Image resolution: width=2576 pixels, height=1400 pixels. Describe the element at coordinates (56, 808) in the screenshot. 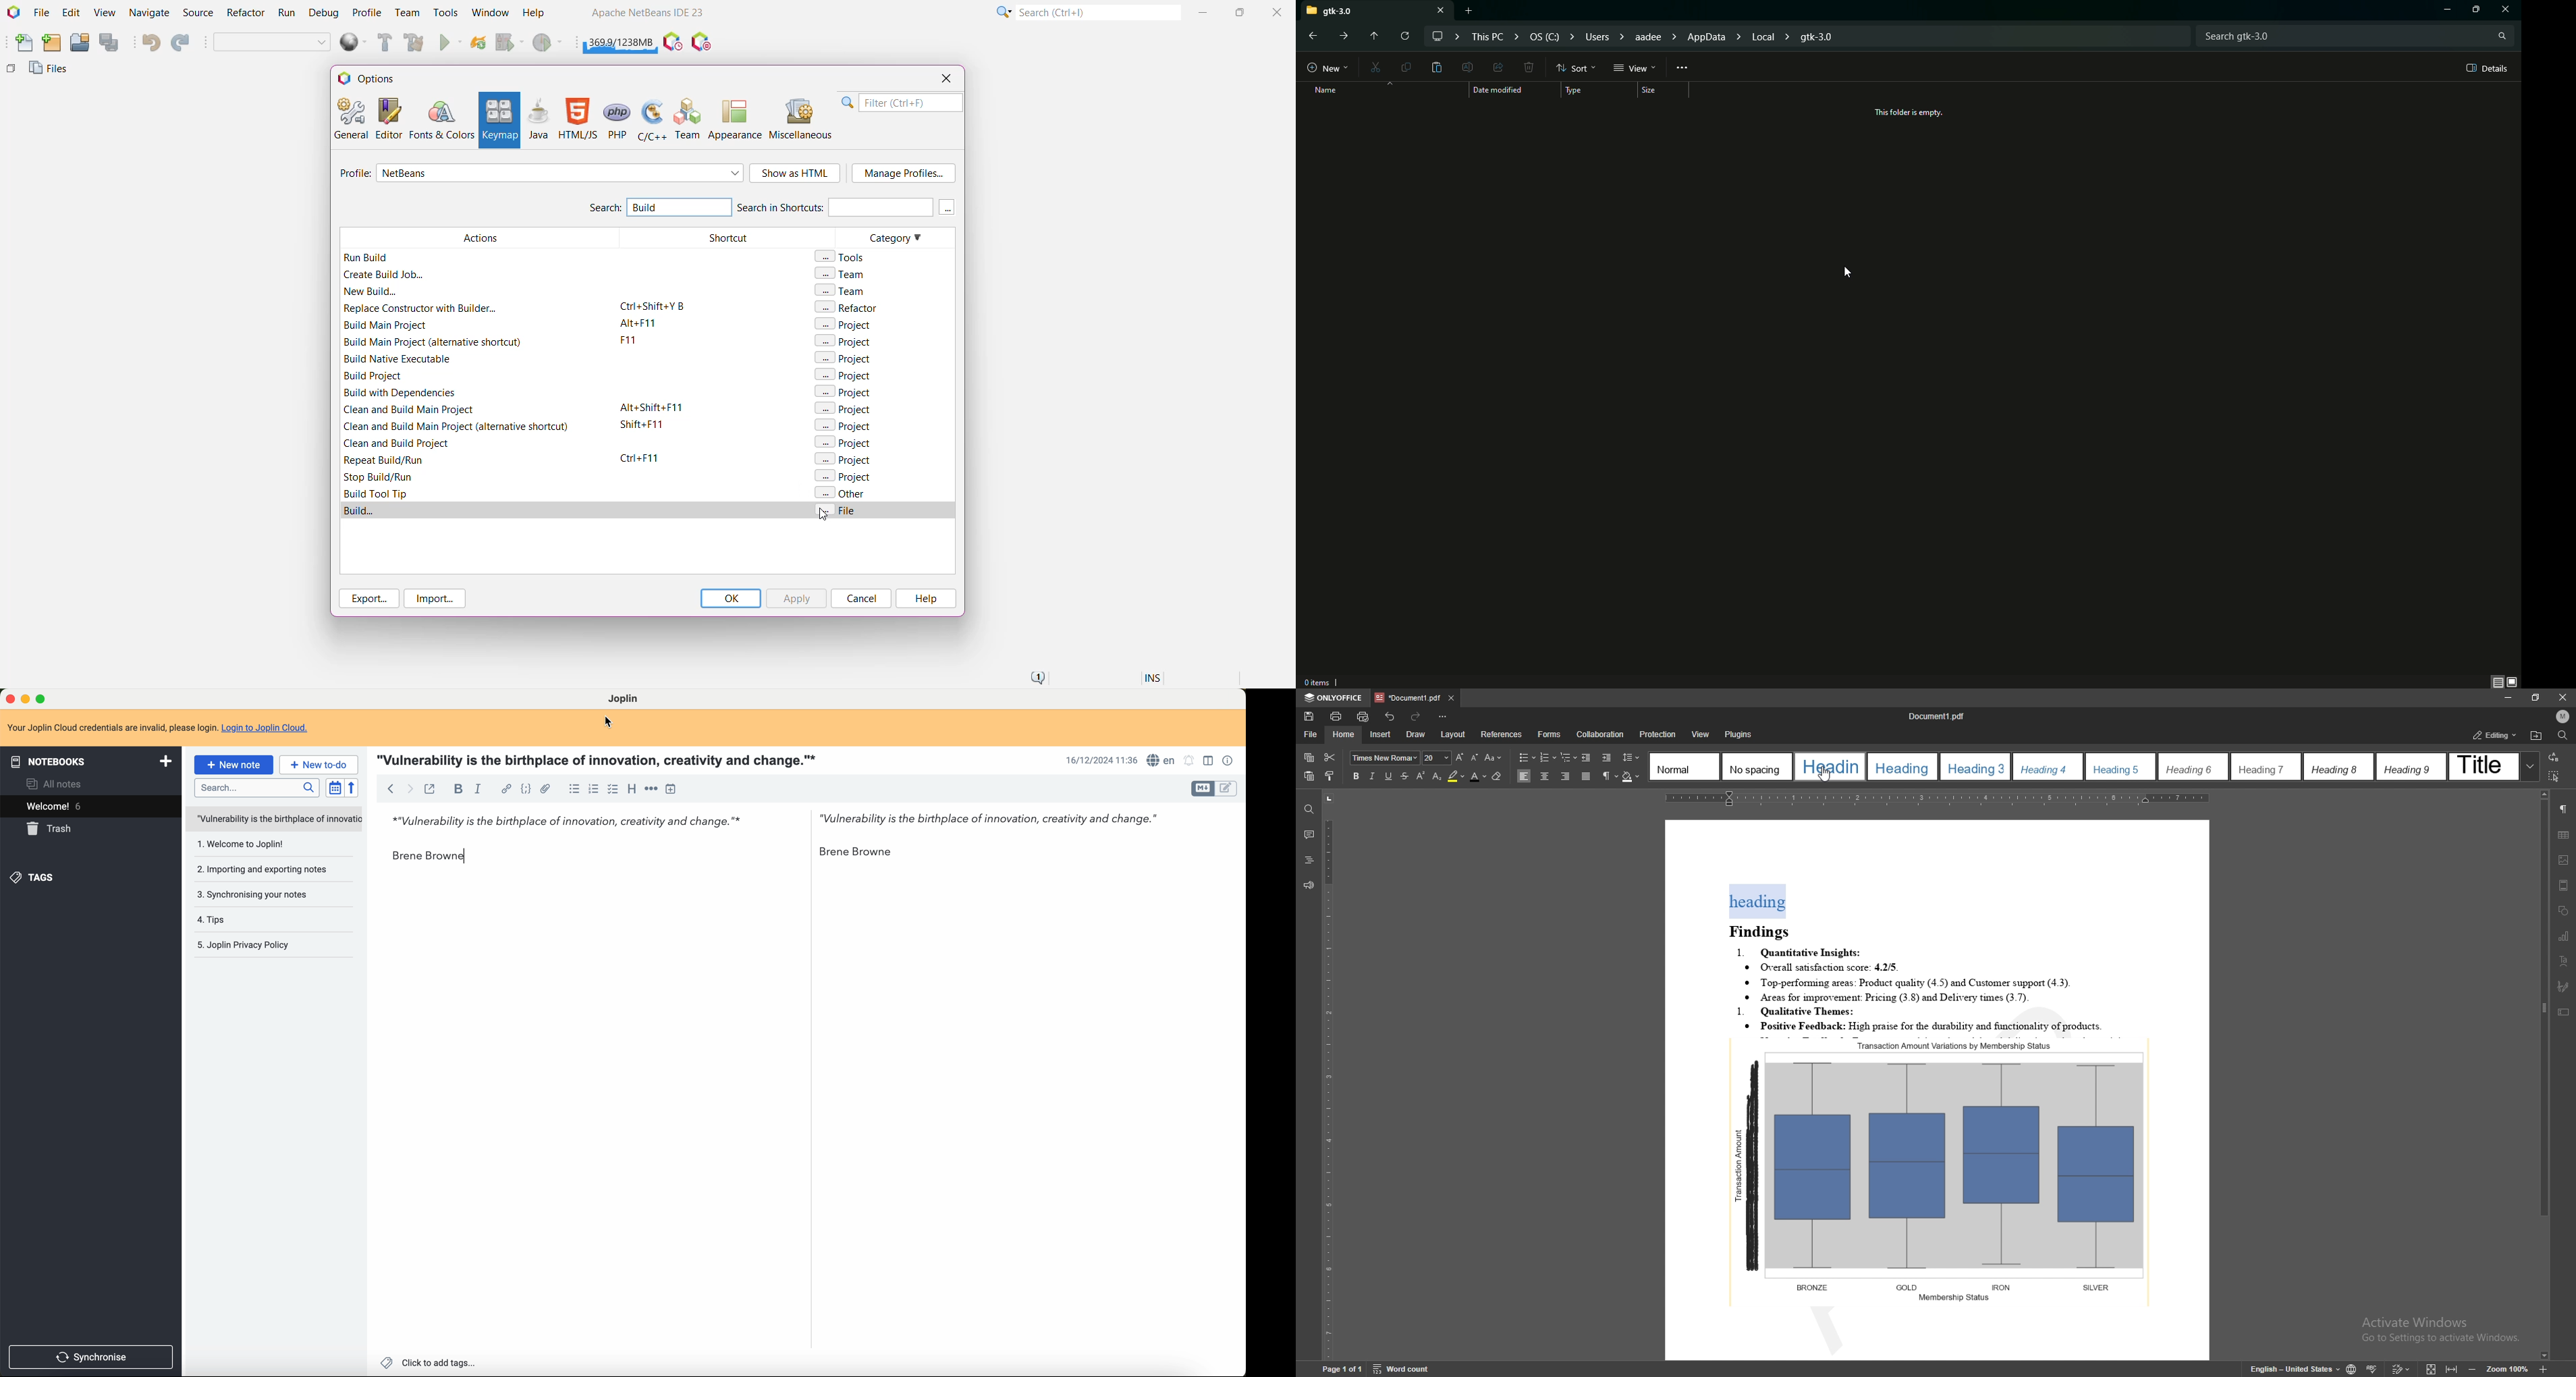

I see `welcome` at that location.